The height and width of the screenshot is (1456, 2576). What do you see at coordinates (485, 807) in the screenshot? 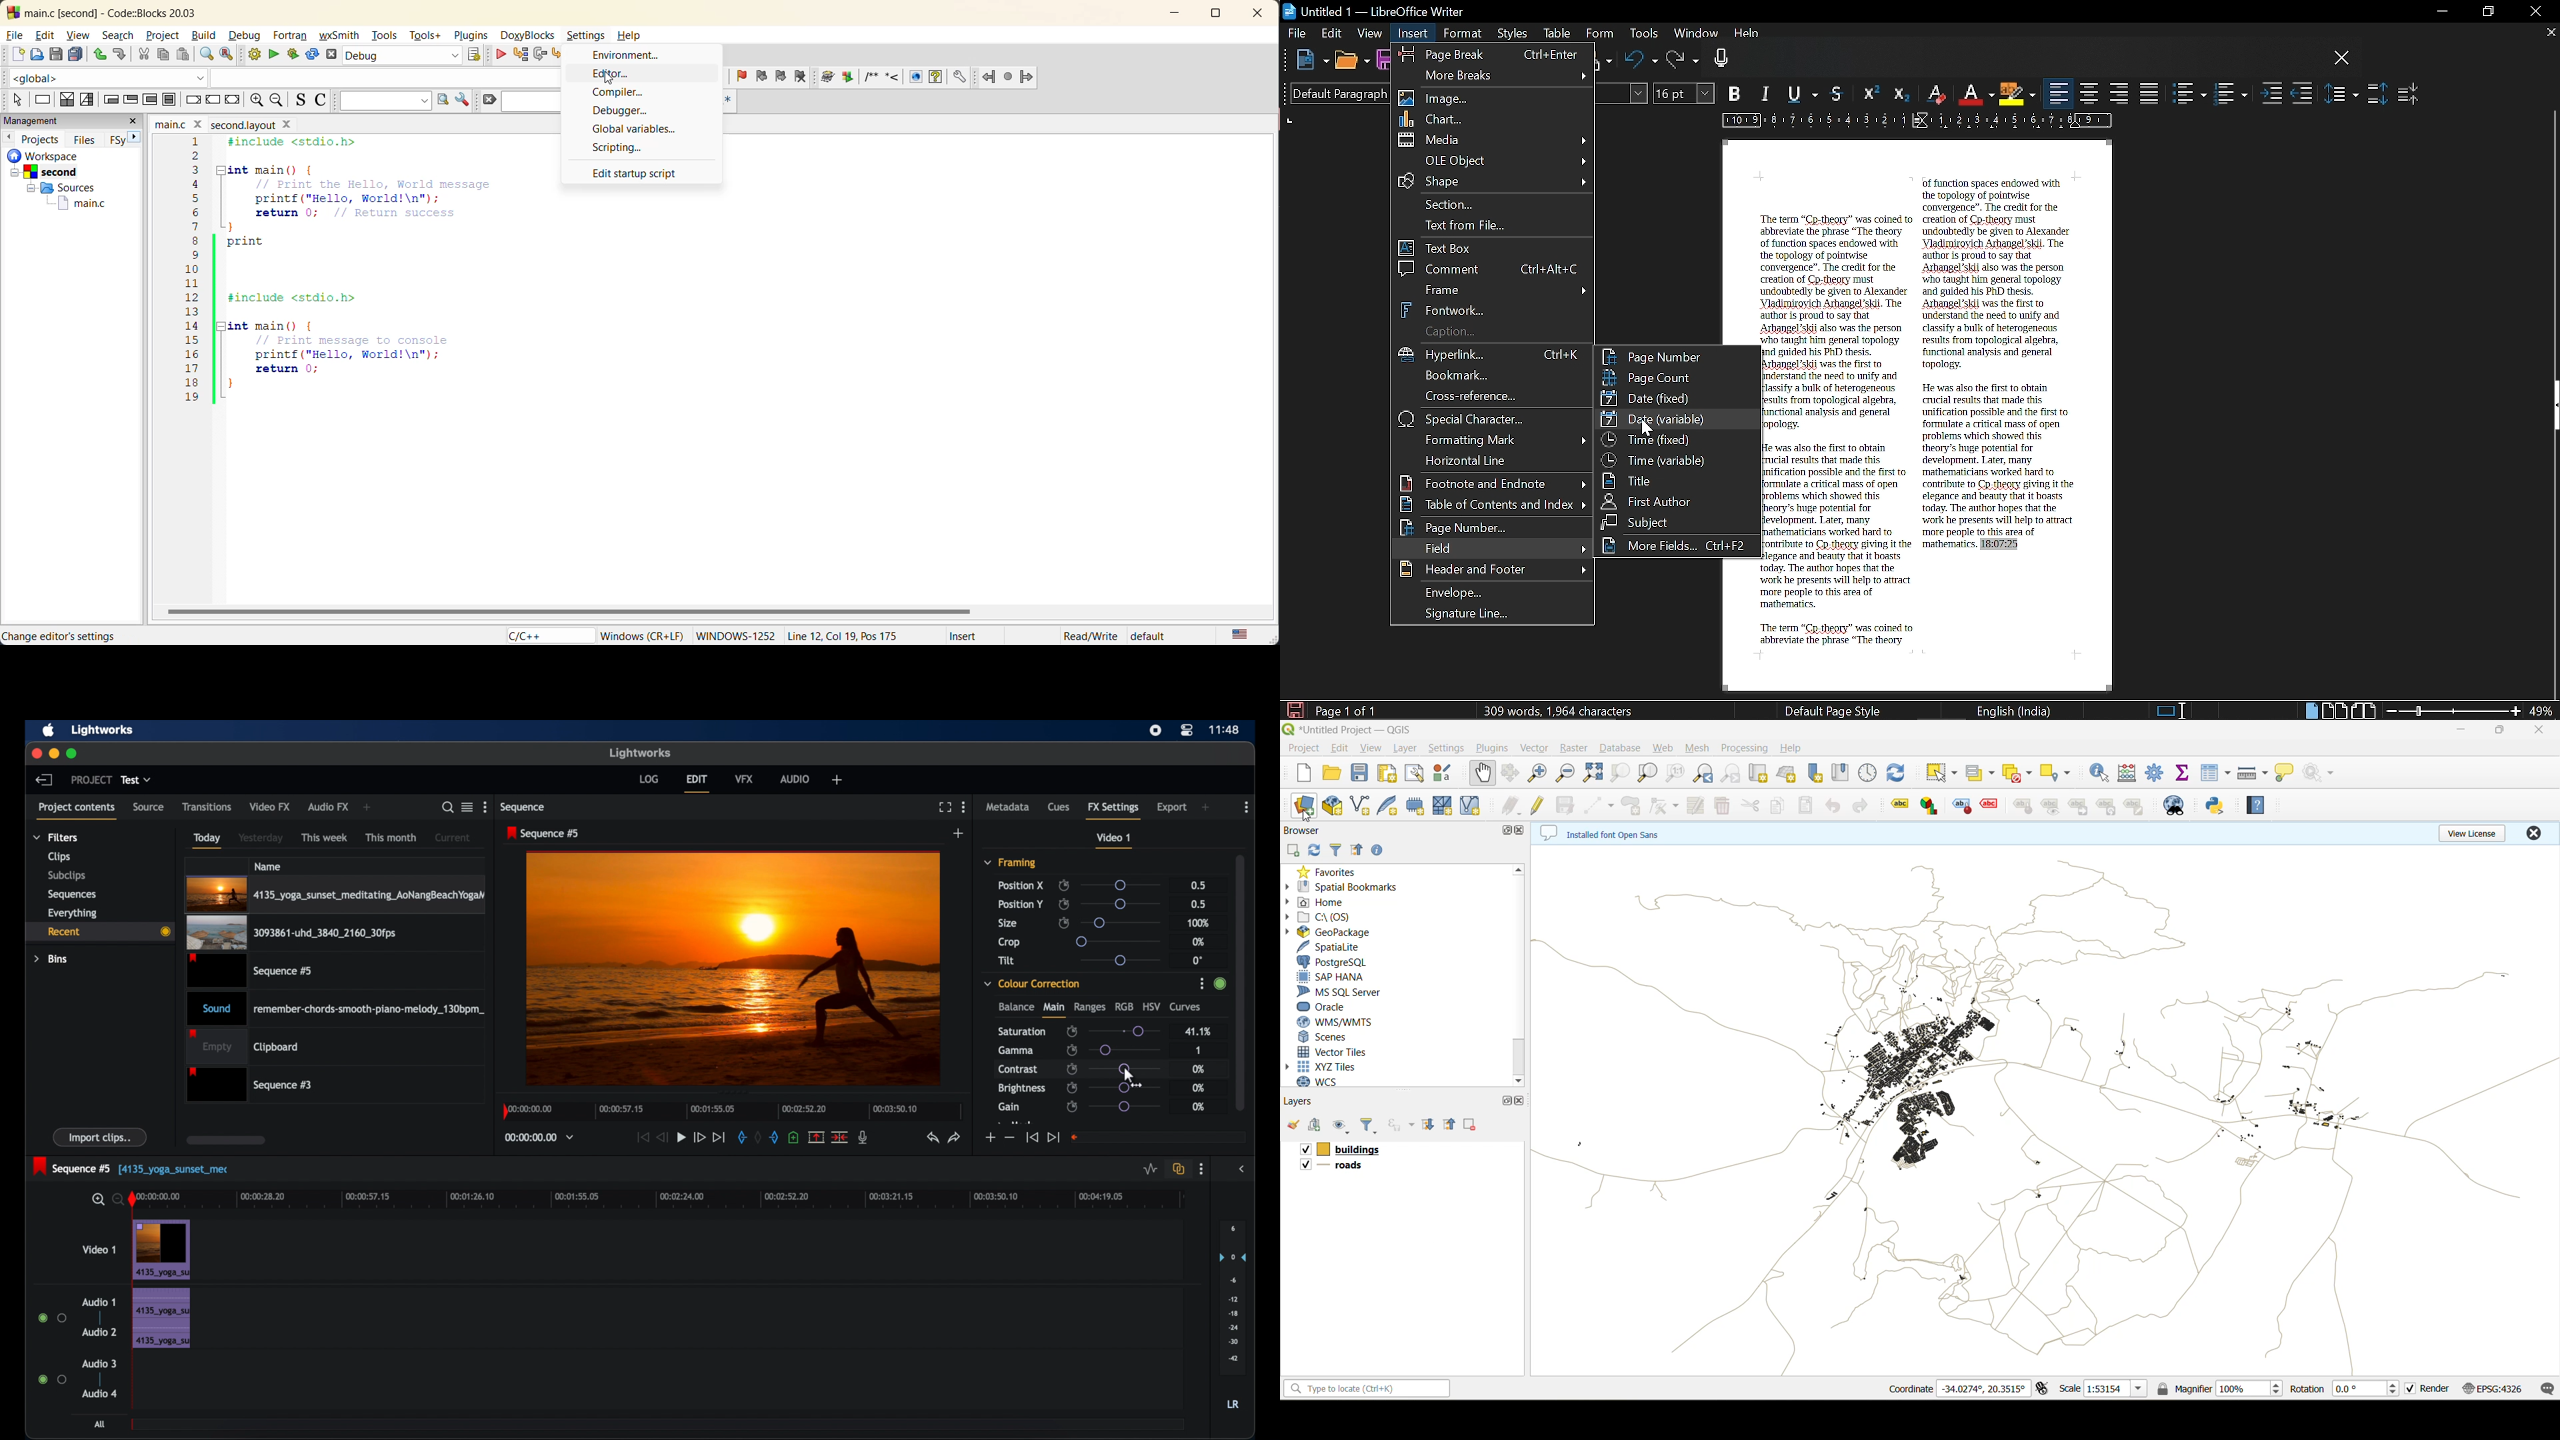
I see `more options` at bounding box center [485, 807].